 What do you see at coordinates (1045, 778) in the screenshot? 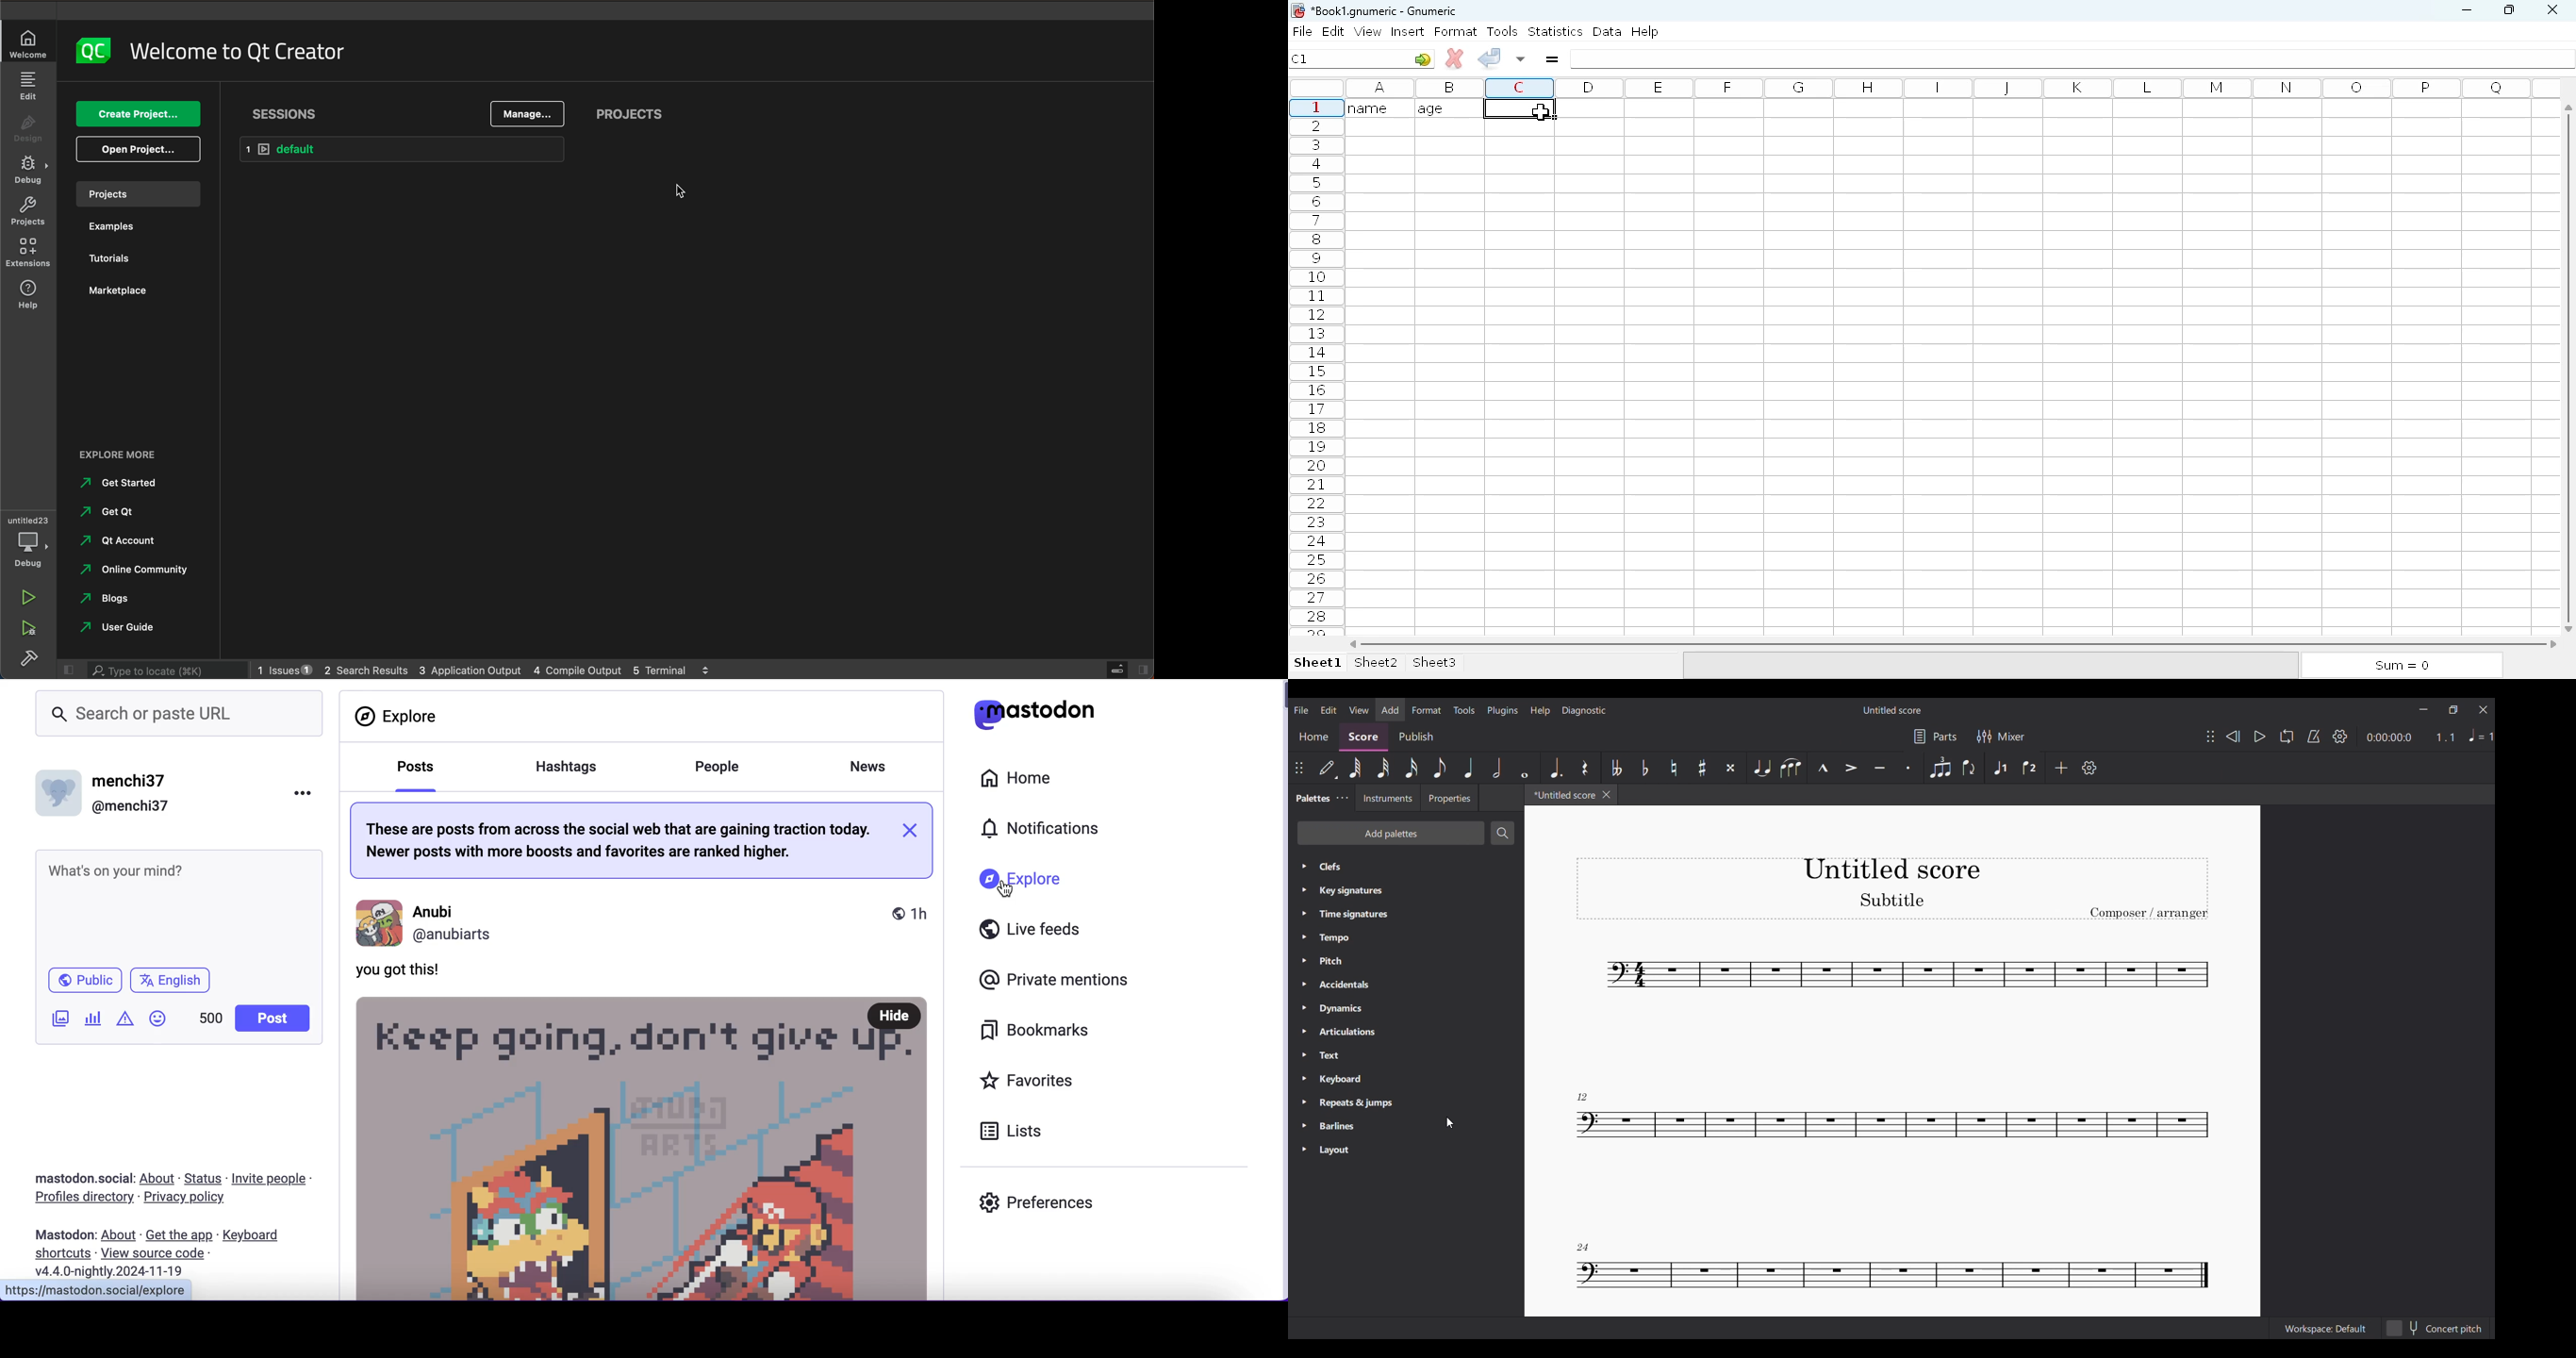
I see `home` at bounding box center [1045, 778].